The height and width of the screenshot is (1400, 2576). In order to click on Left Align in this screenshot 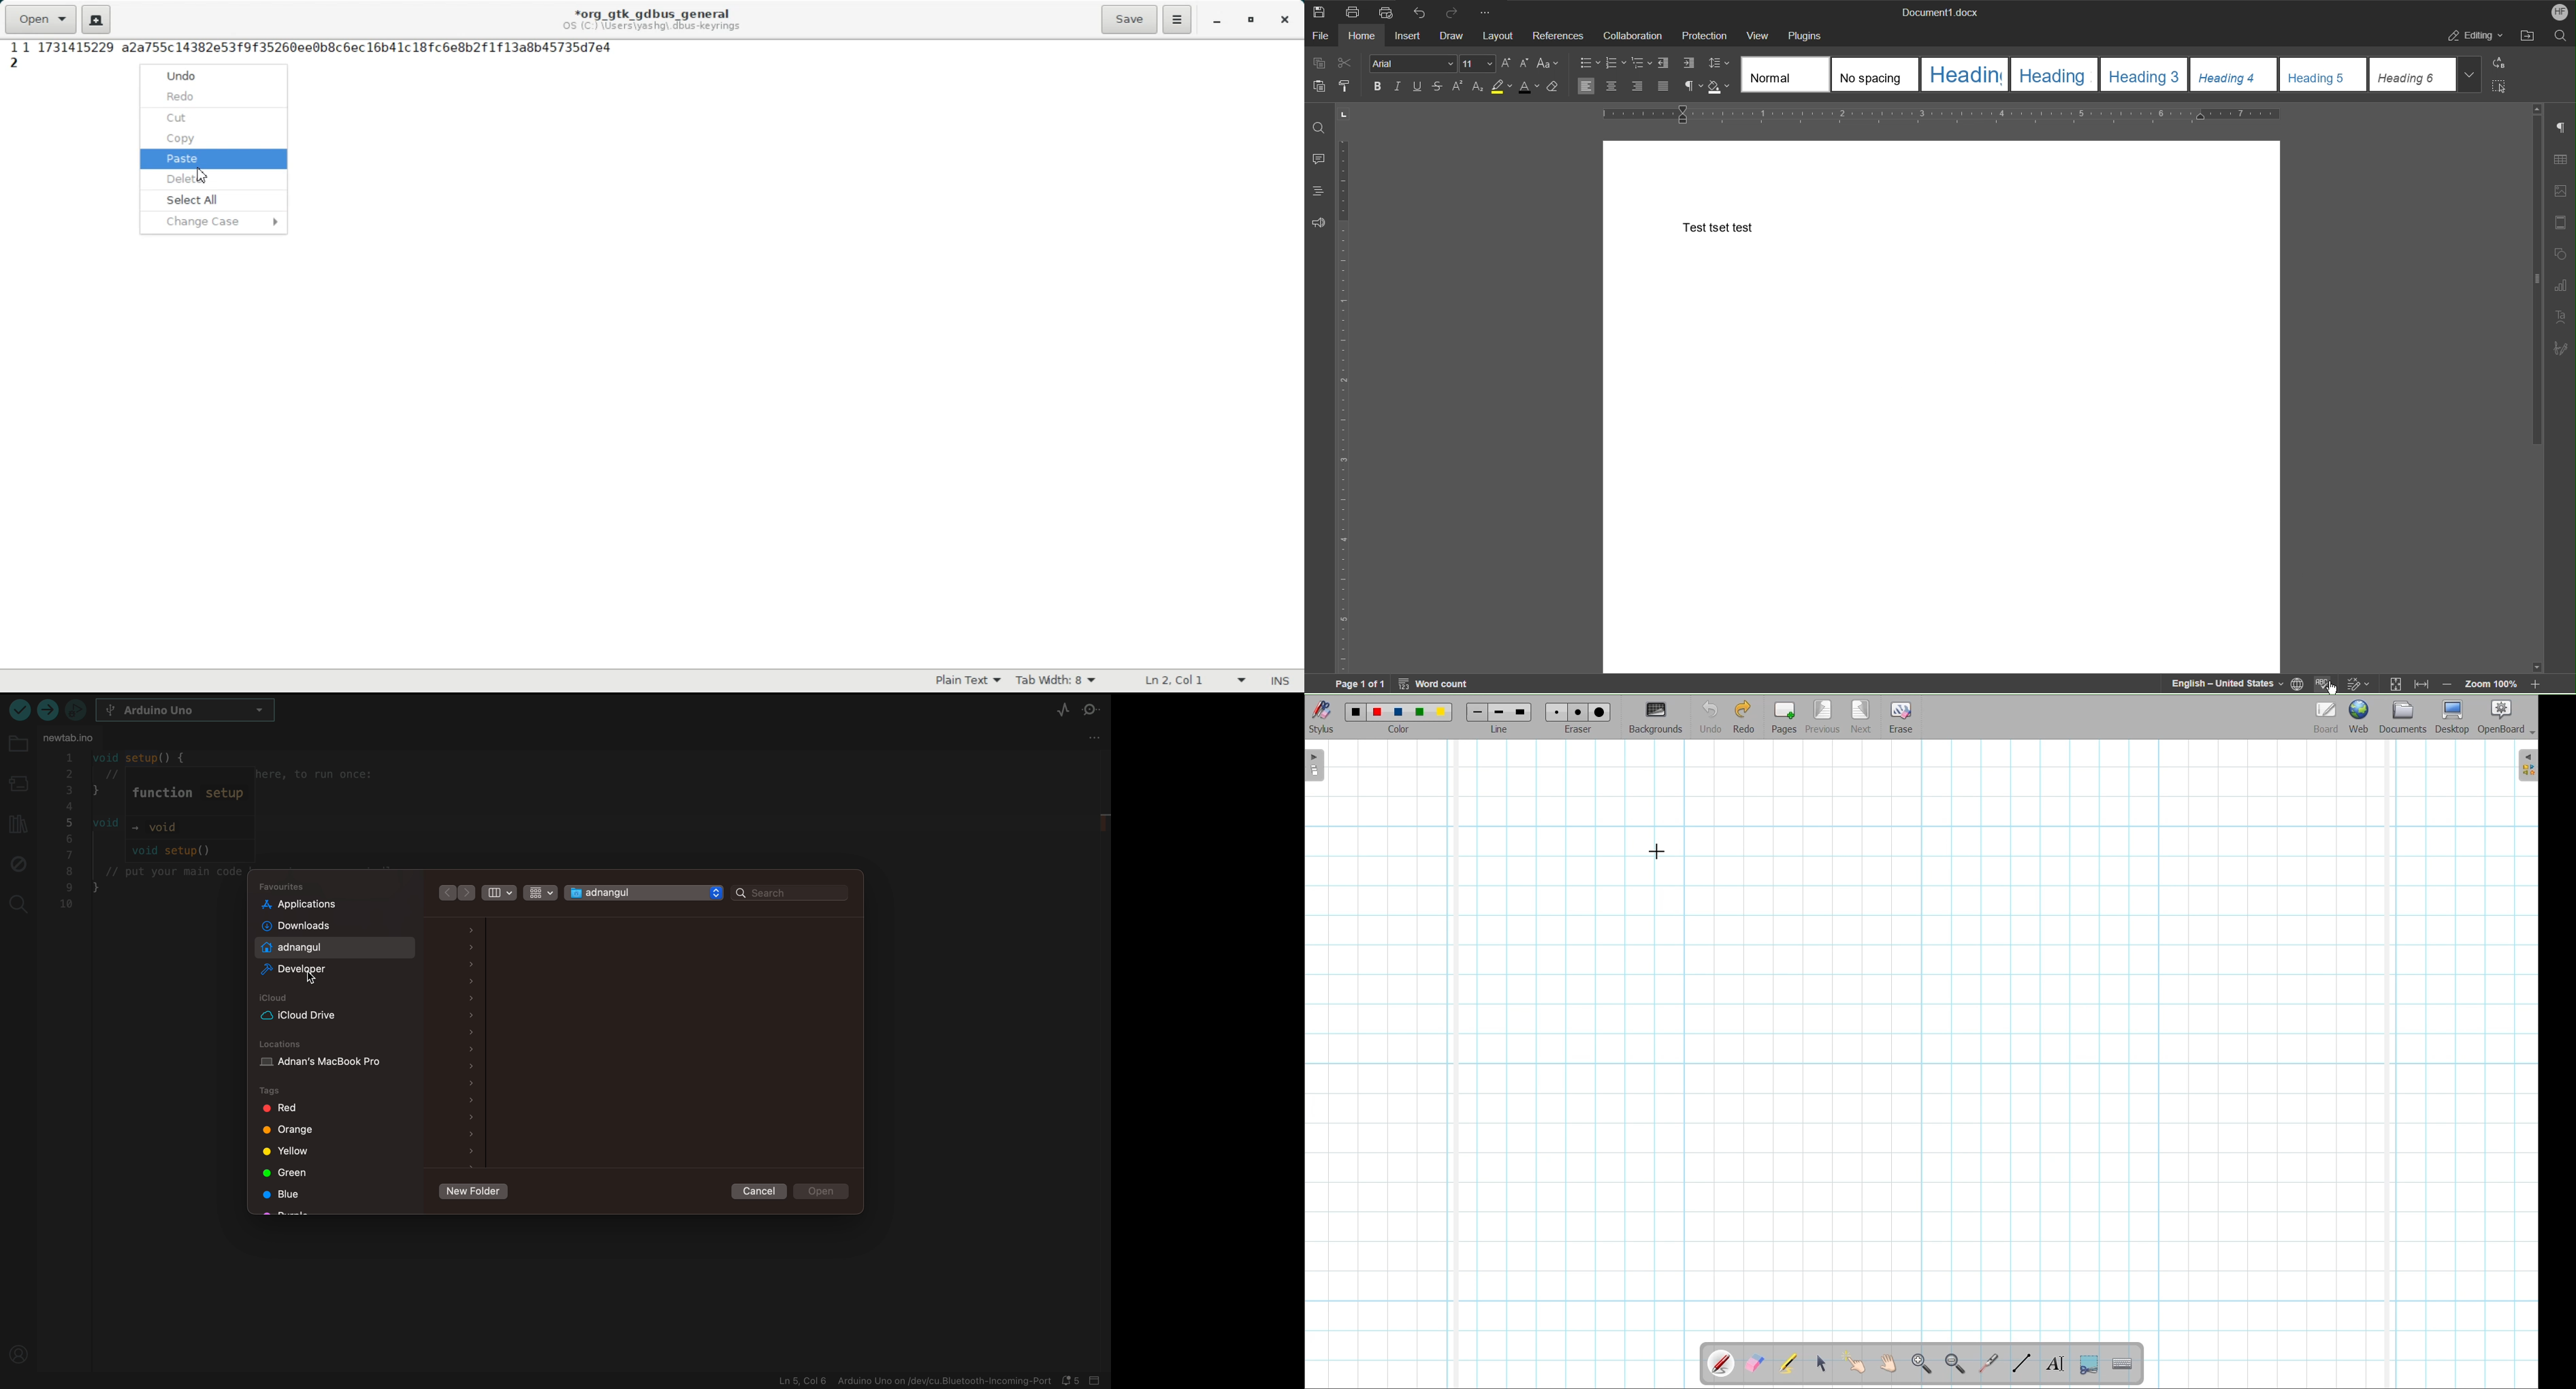, I will do `click(1586, 86)`.